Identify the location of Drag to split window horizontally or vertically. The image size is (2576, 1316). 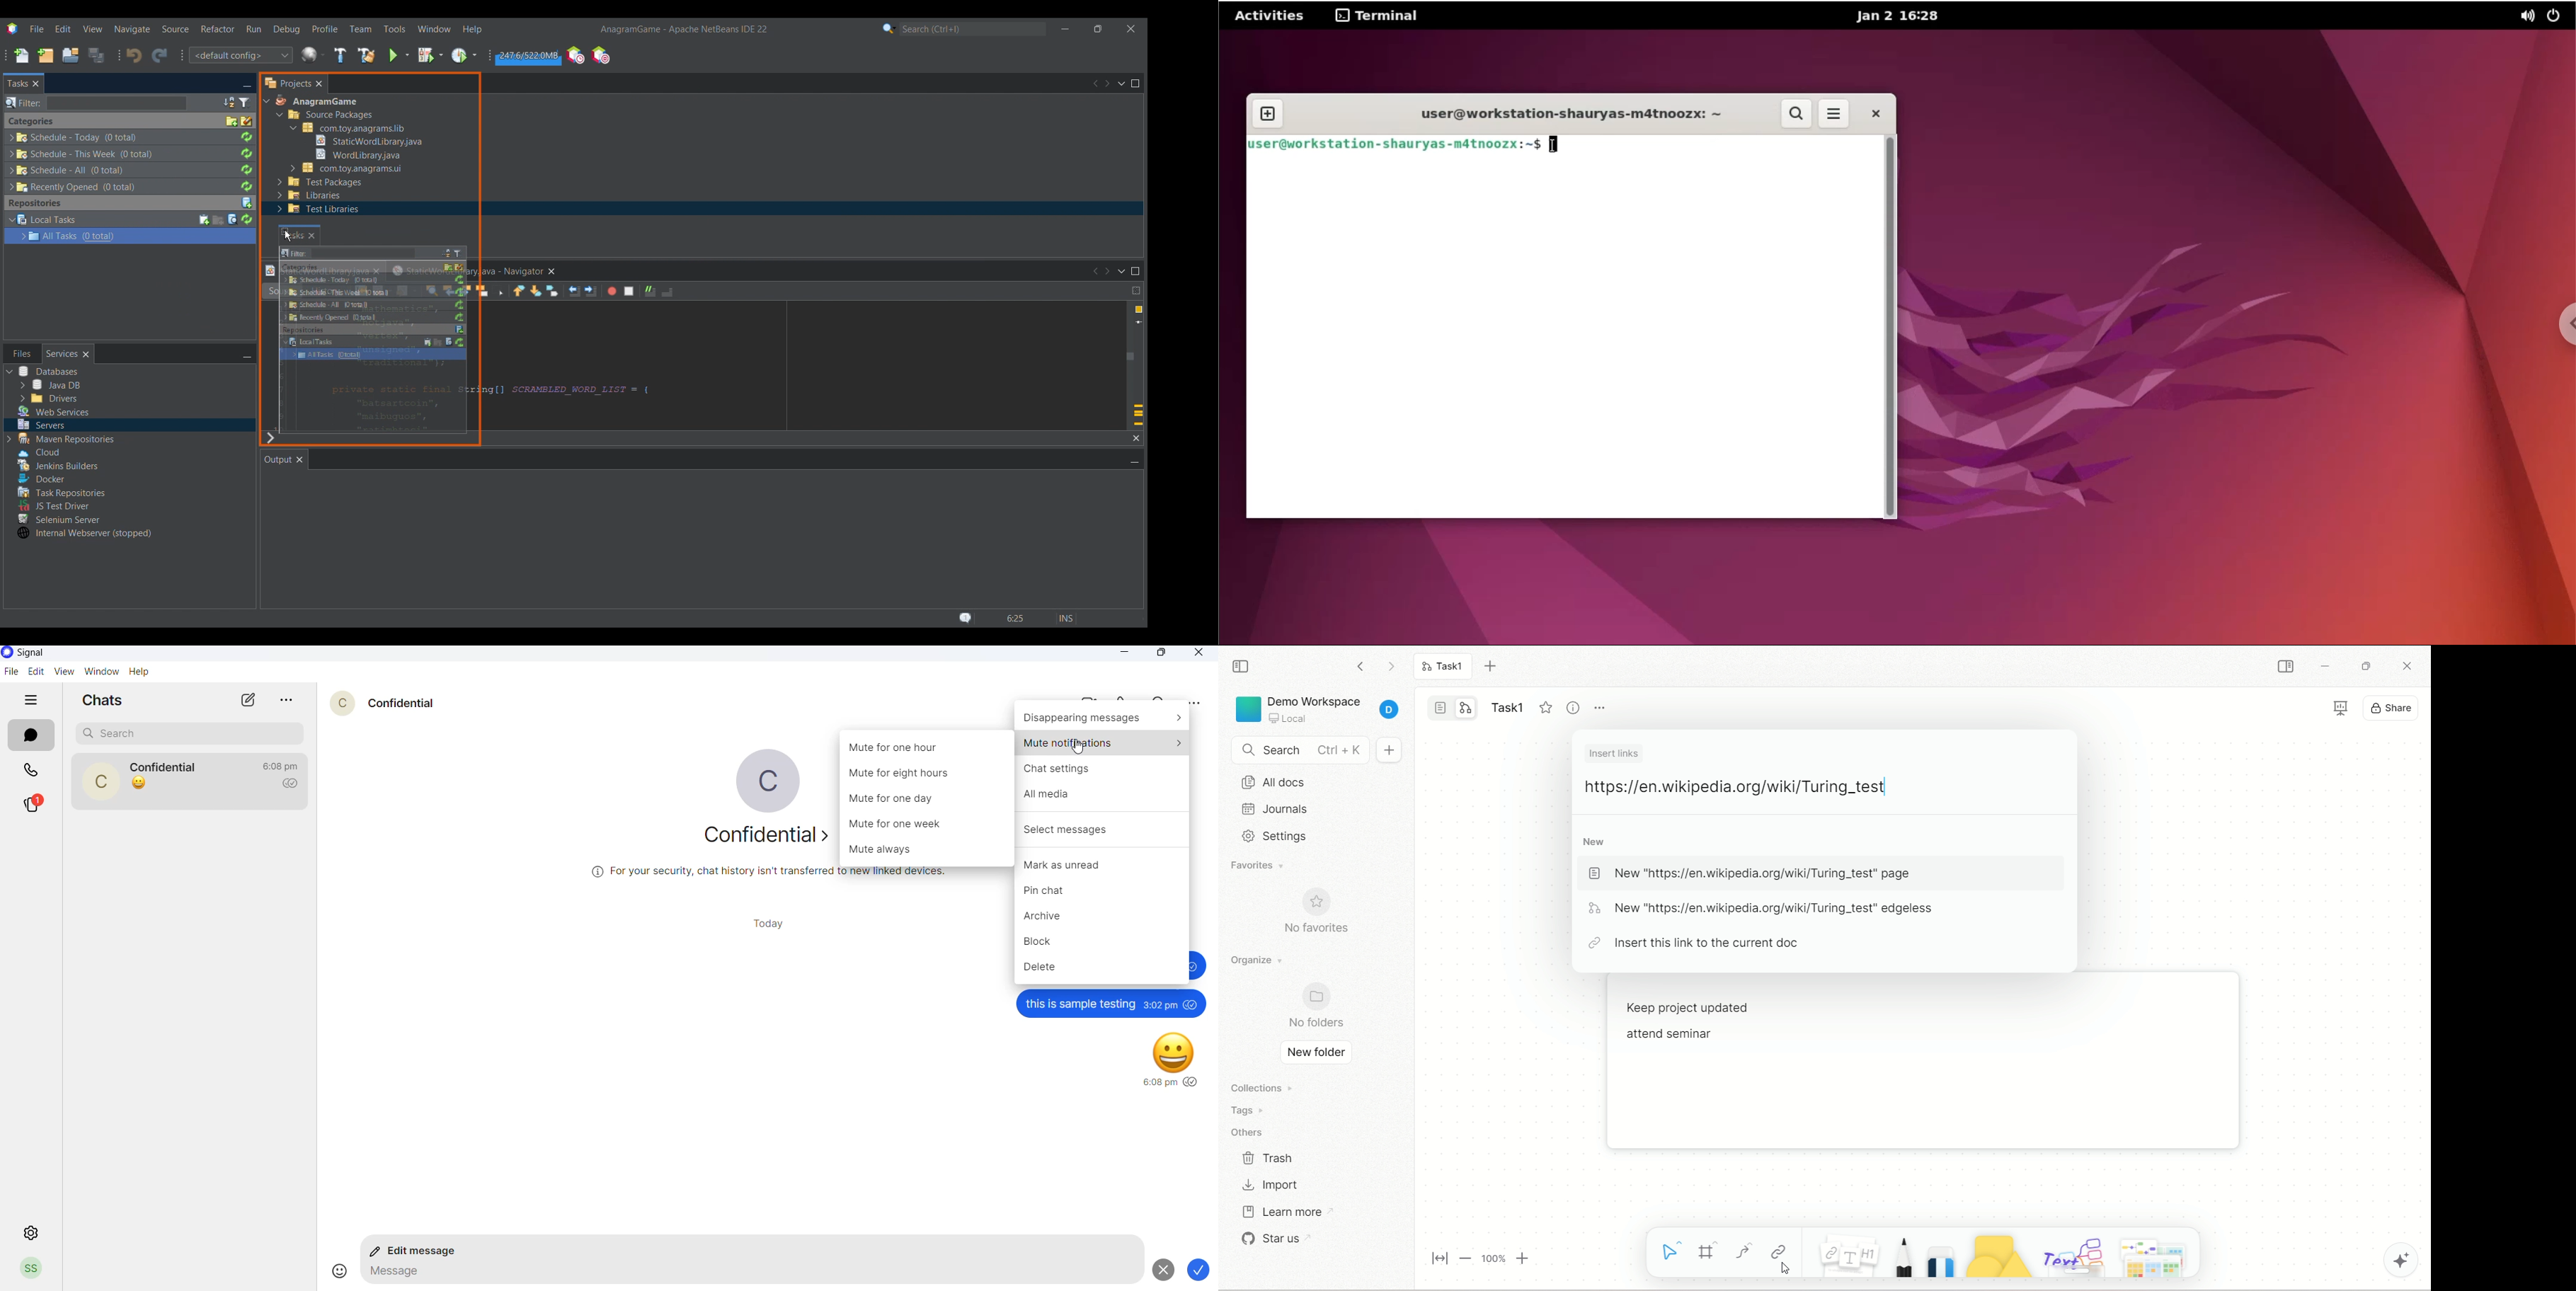
(1136, 290).